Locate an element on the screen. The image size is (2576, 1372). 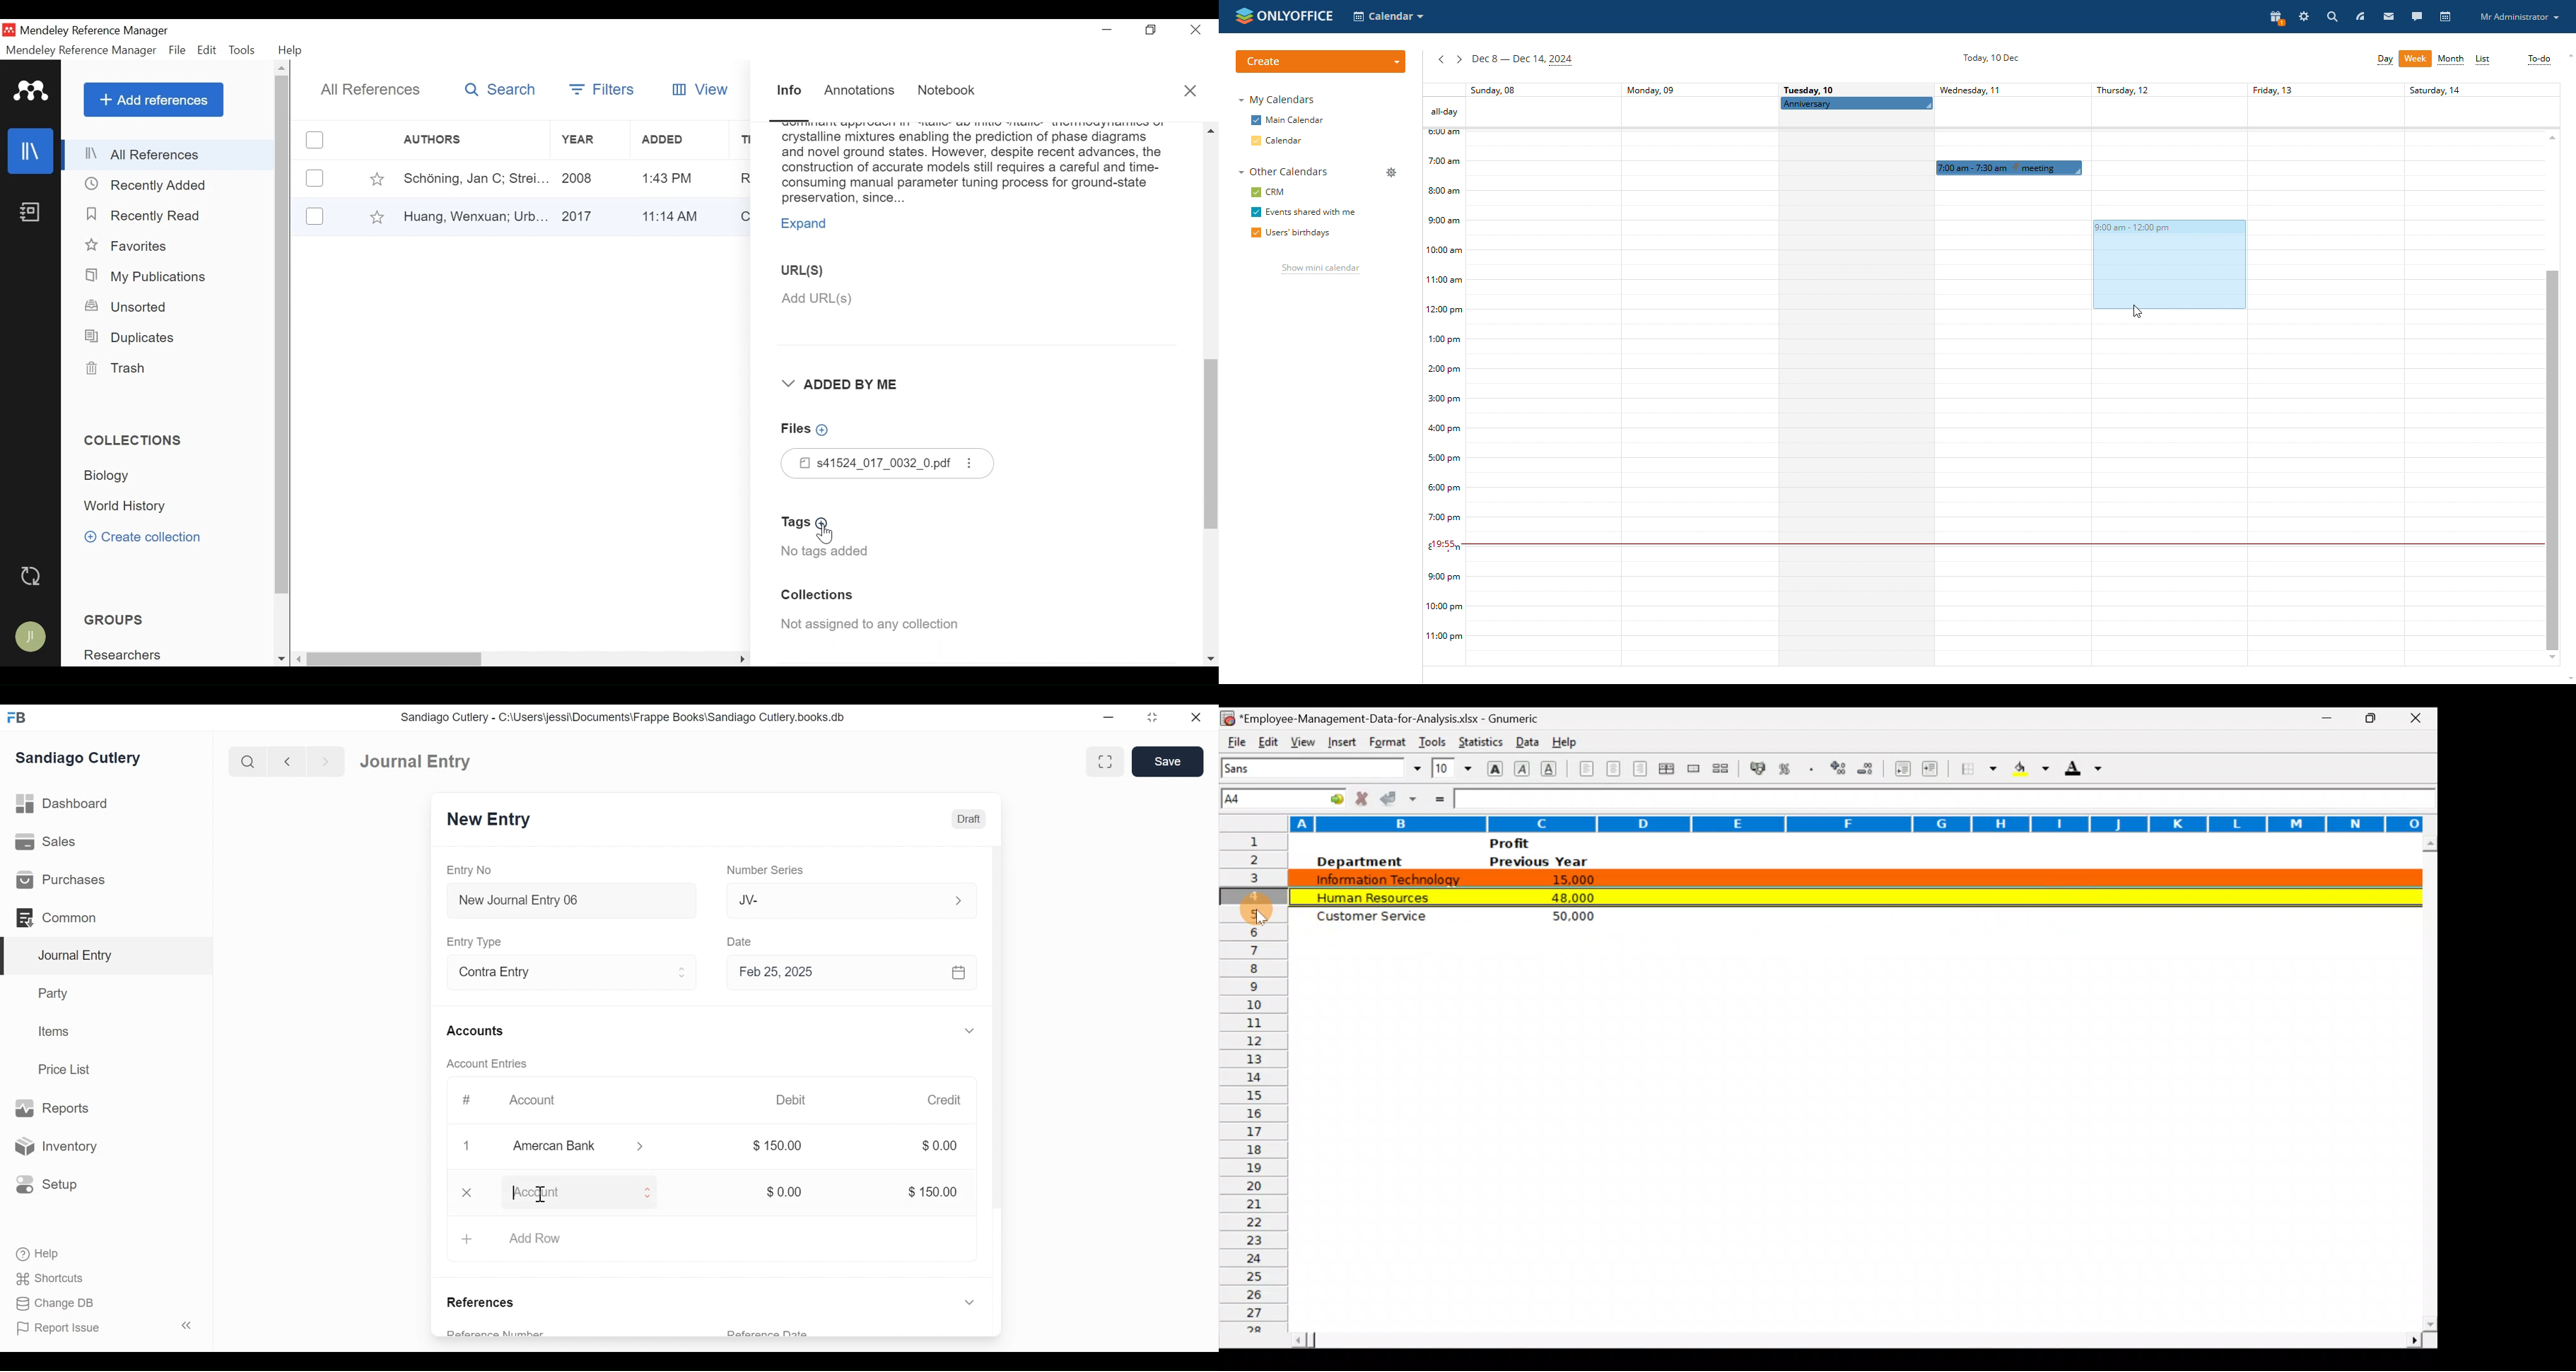
New Journal Entry 06 is located at coordinates (570, 902).